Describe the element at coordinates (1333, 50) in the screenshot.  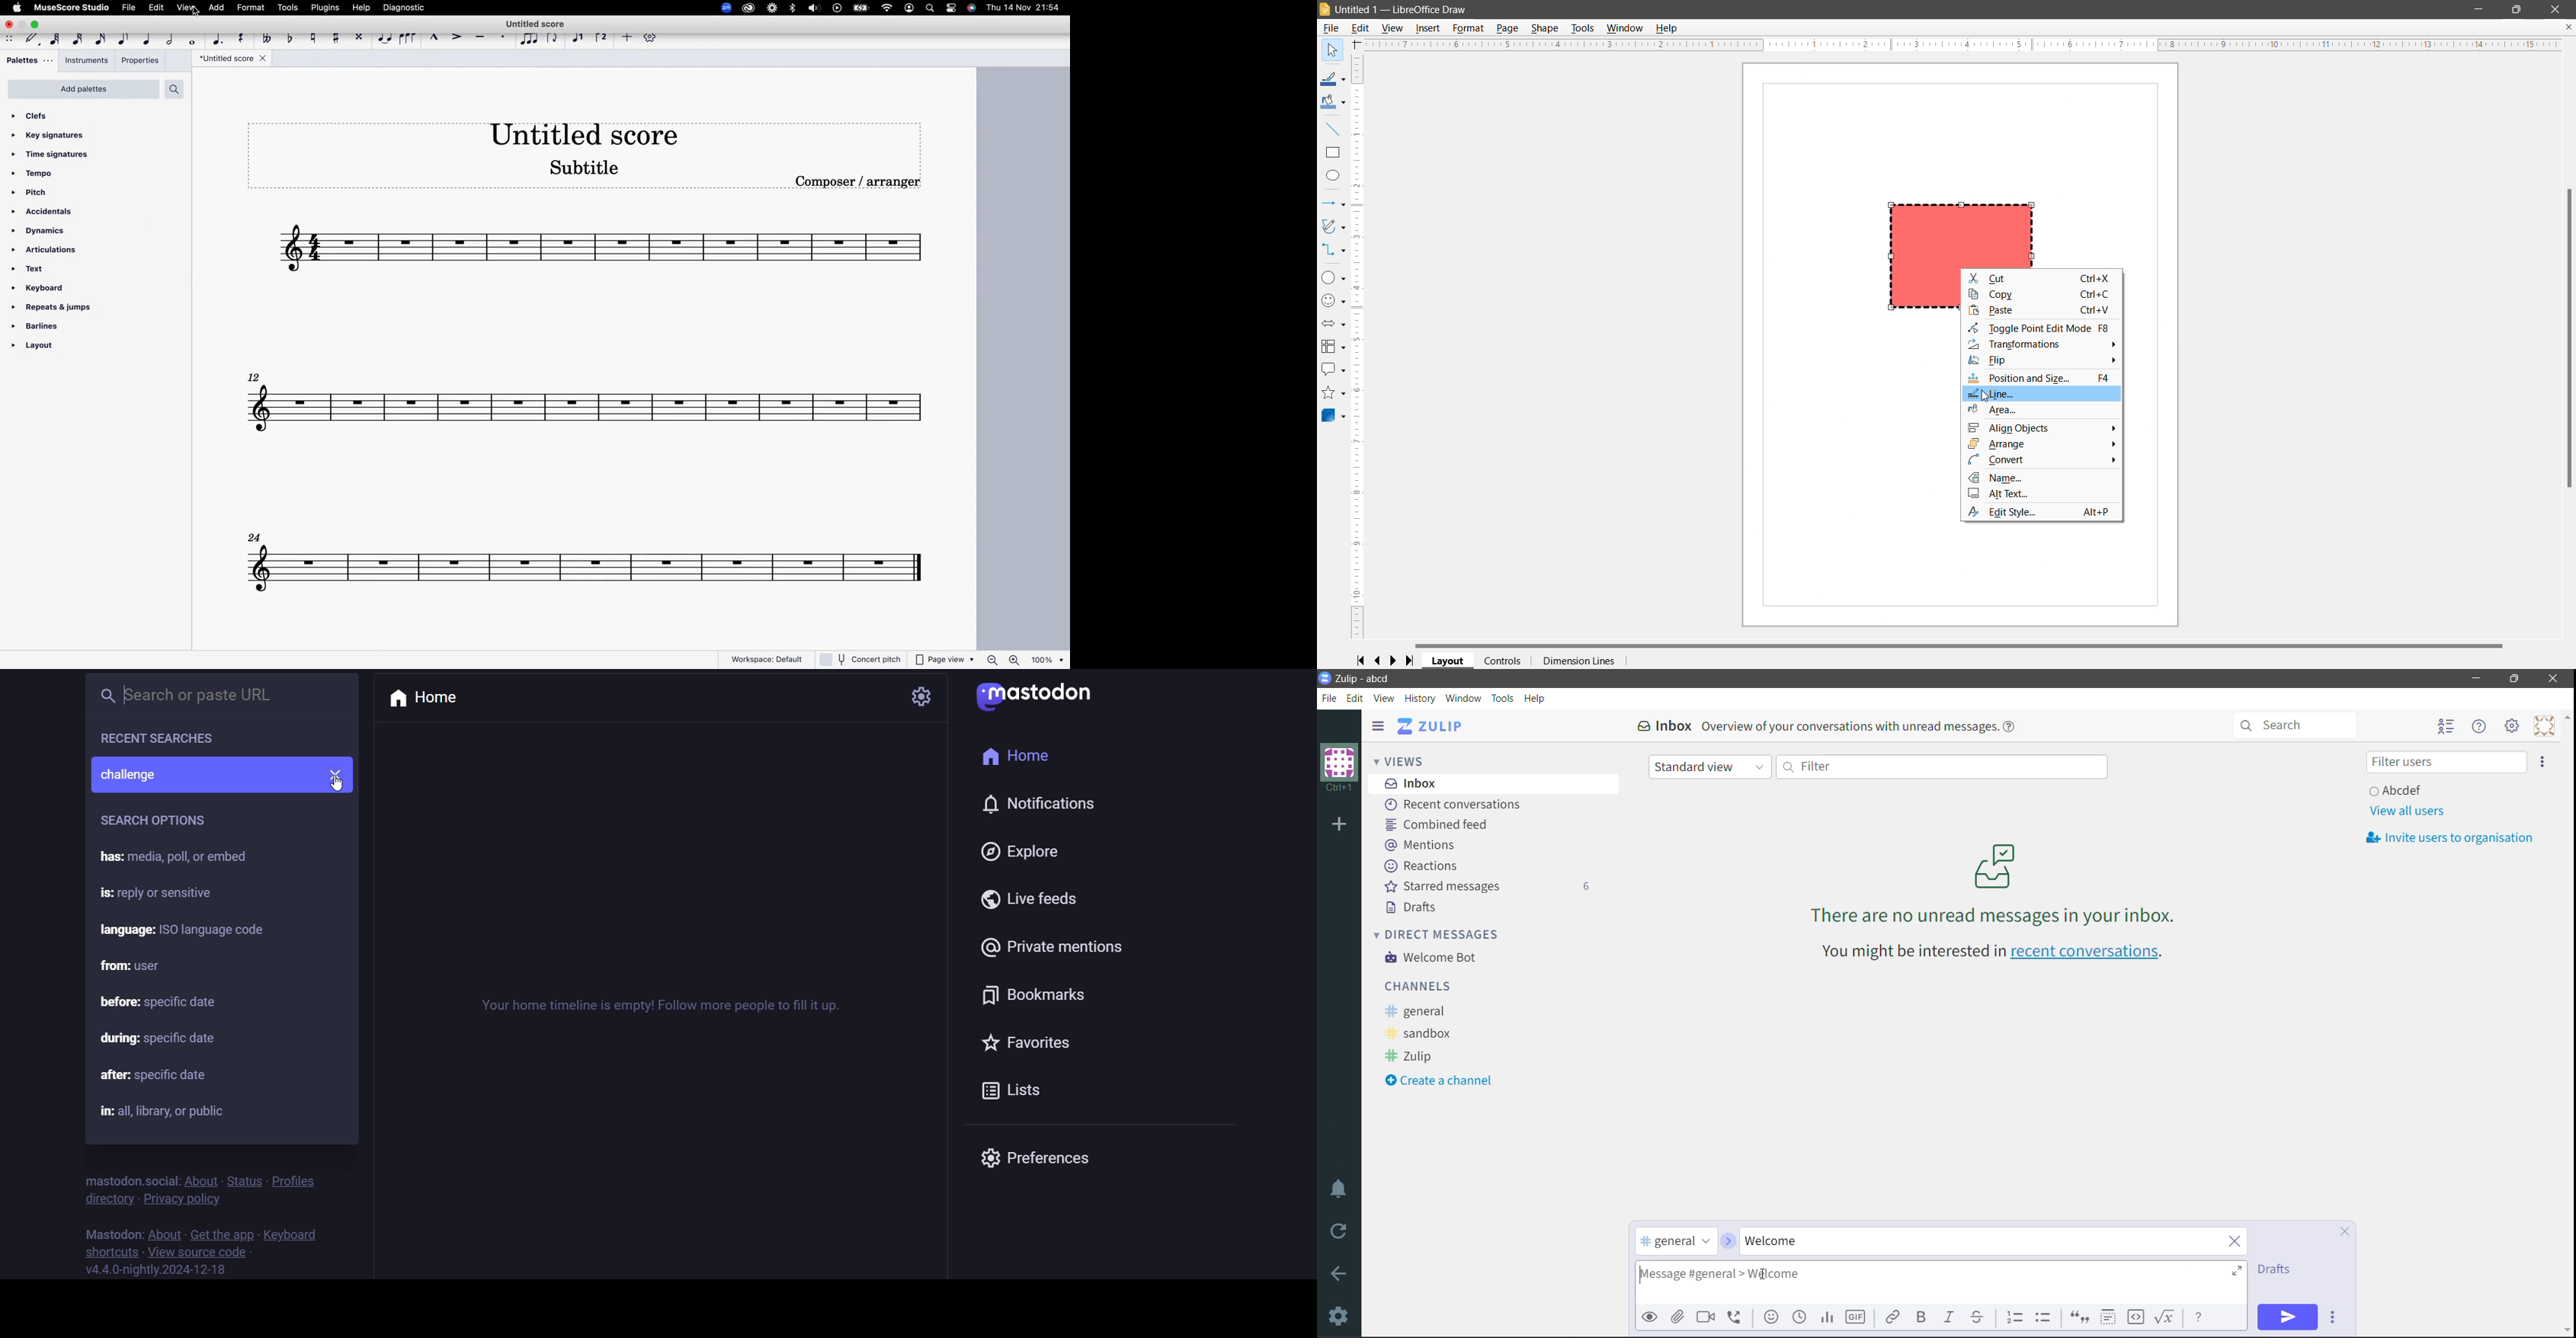
I see `Select Tool` at that location.